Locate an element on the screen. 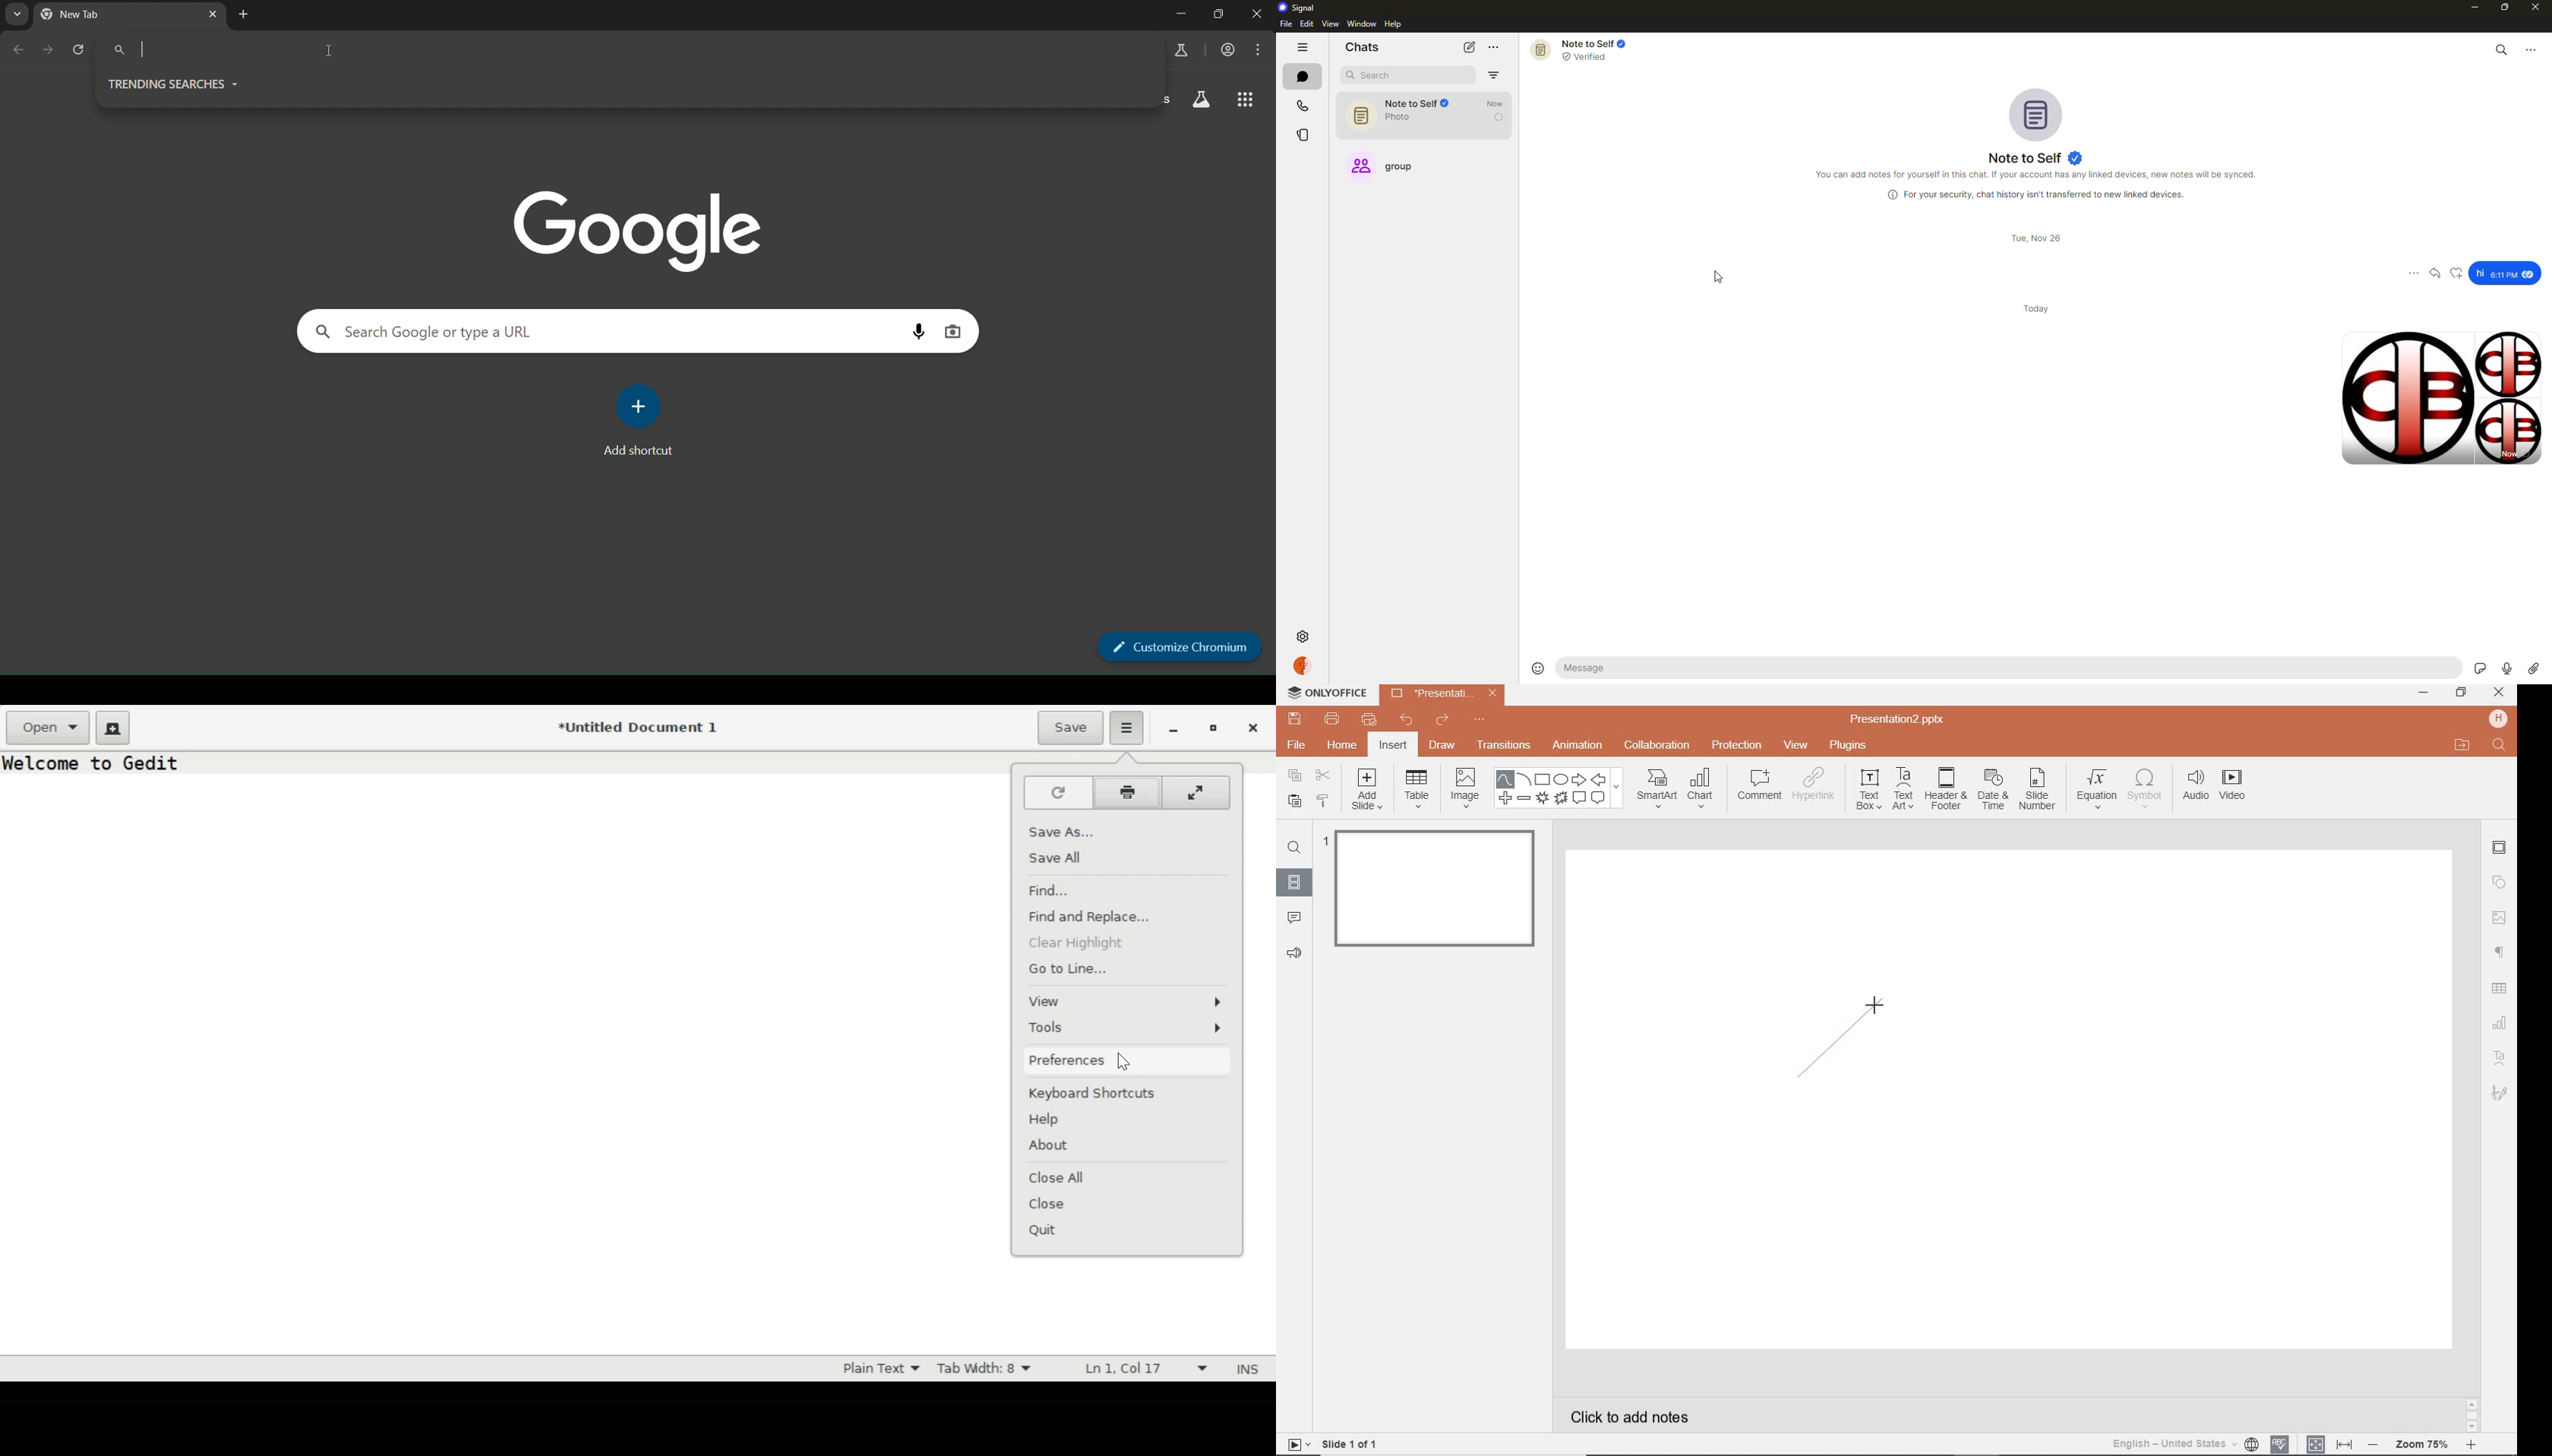  google is located at coordinates (642, 228).